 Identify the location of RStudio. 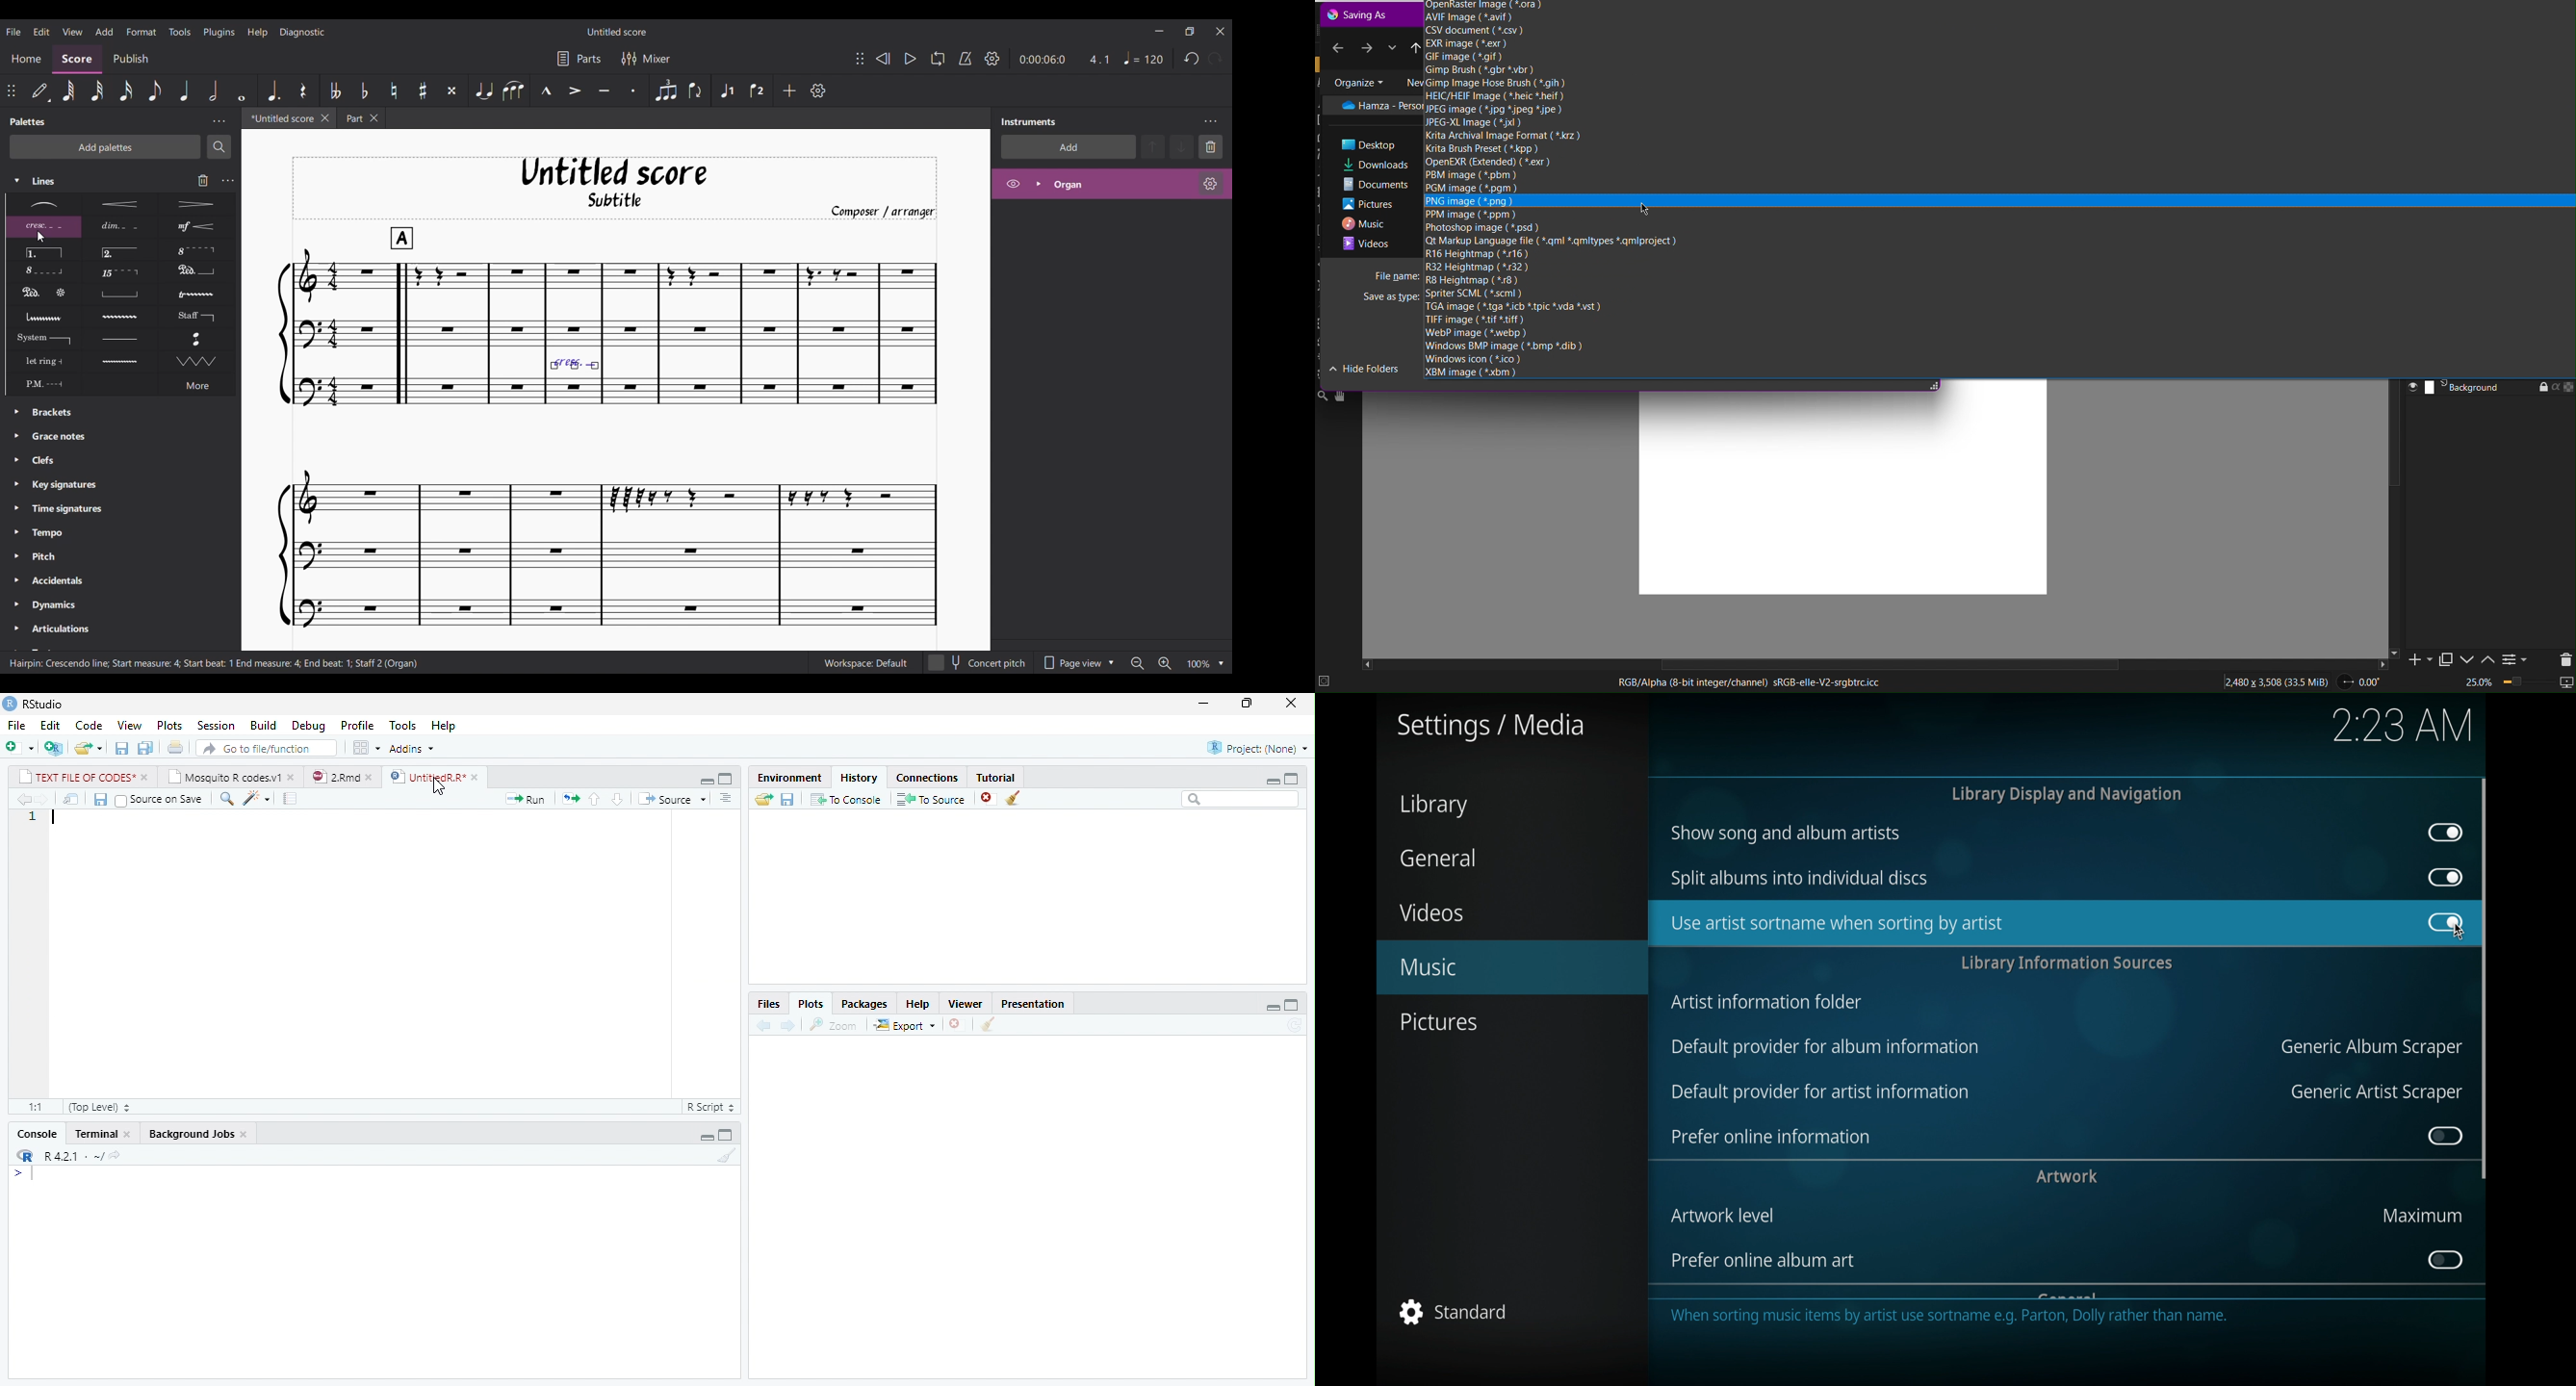
(44, 705).